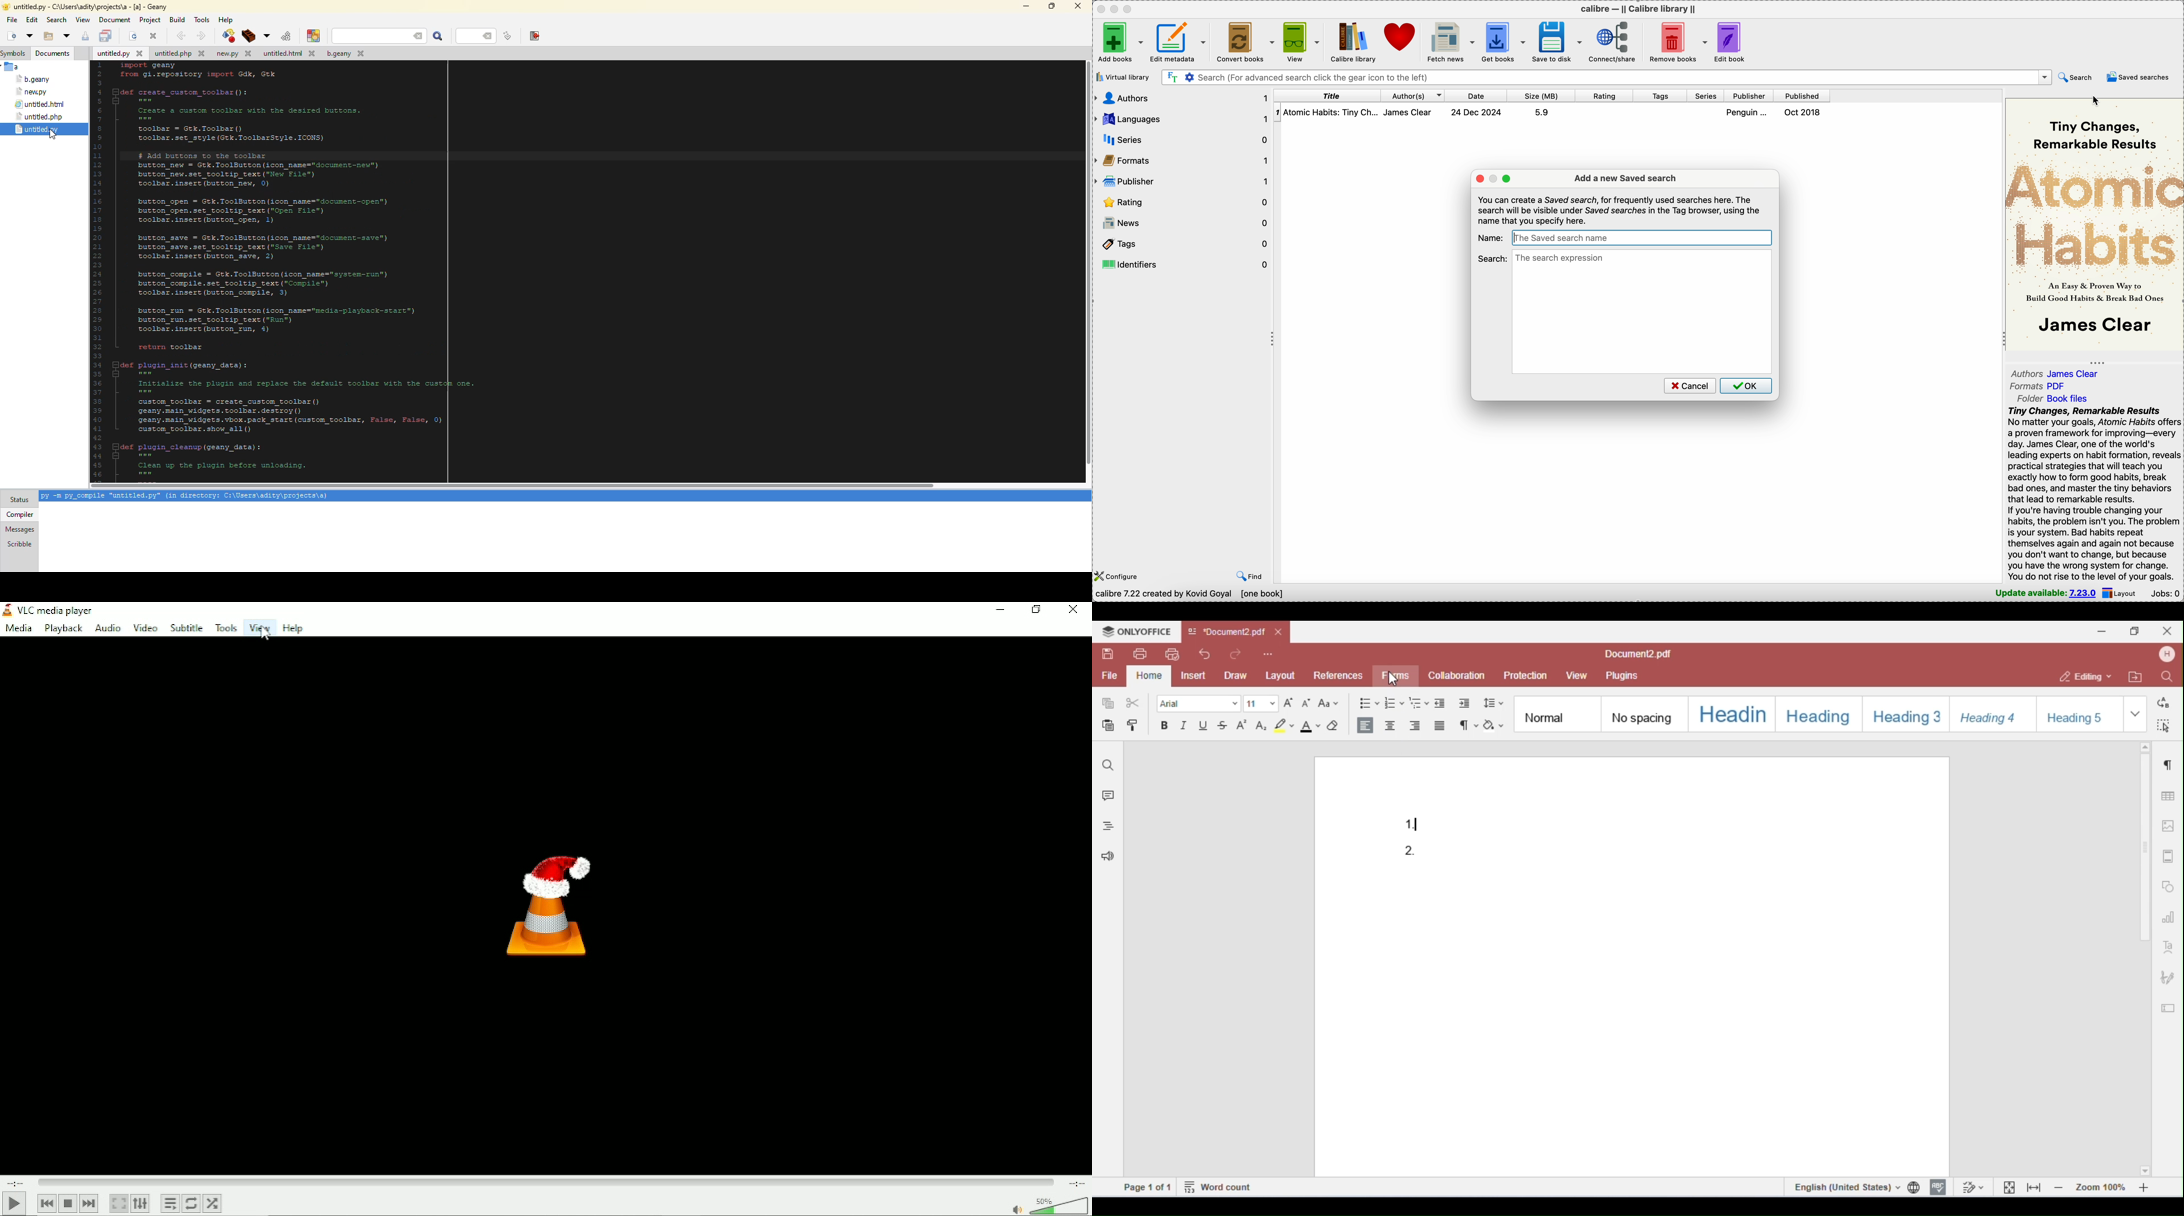  Describe the element at coordinates (1182, 98) in the screenshot. I see `authors` at that location.